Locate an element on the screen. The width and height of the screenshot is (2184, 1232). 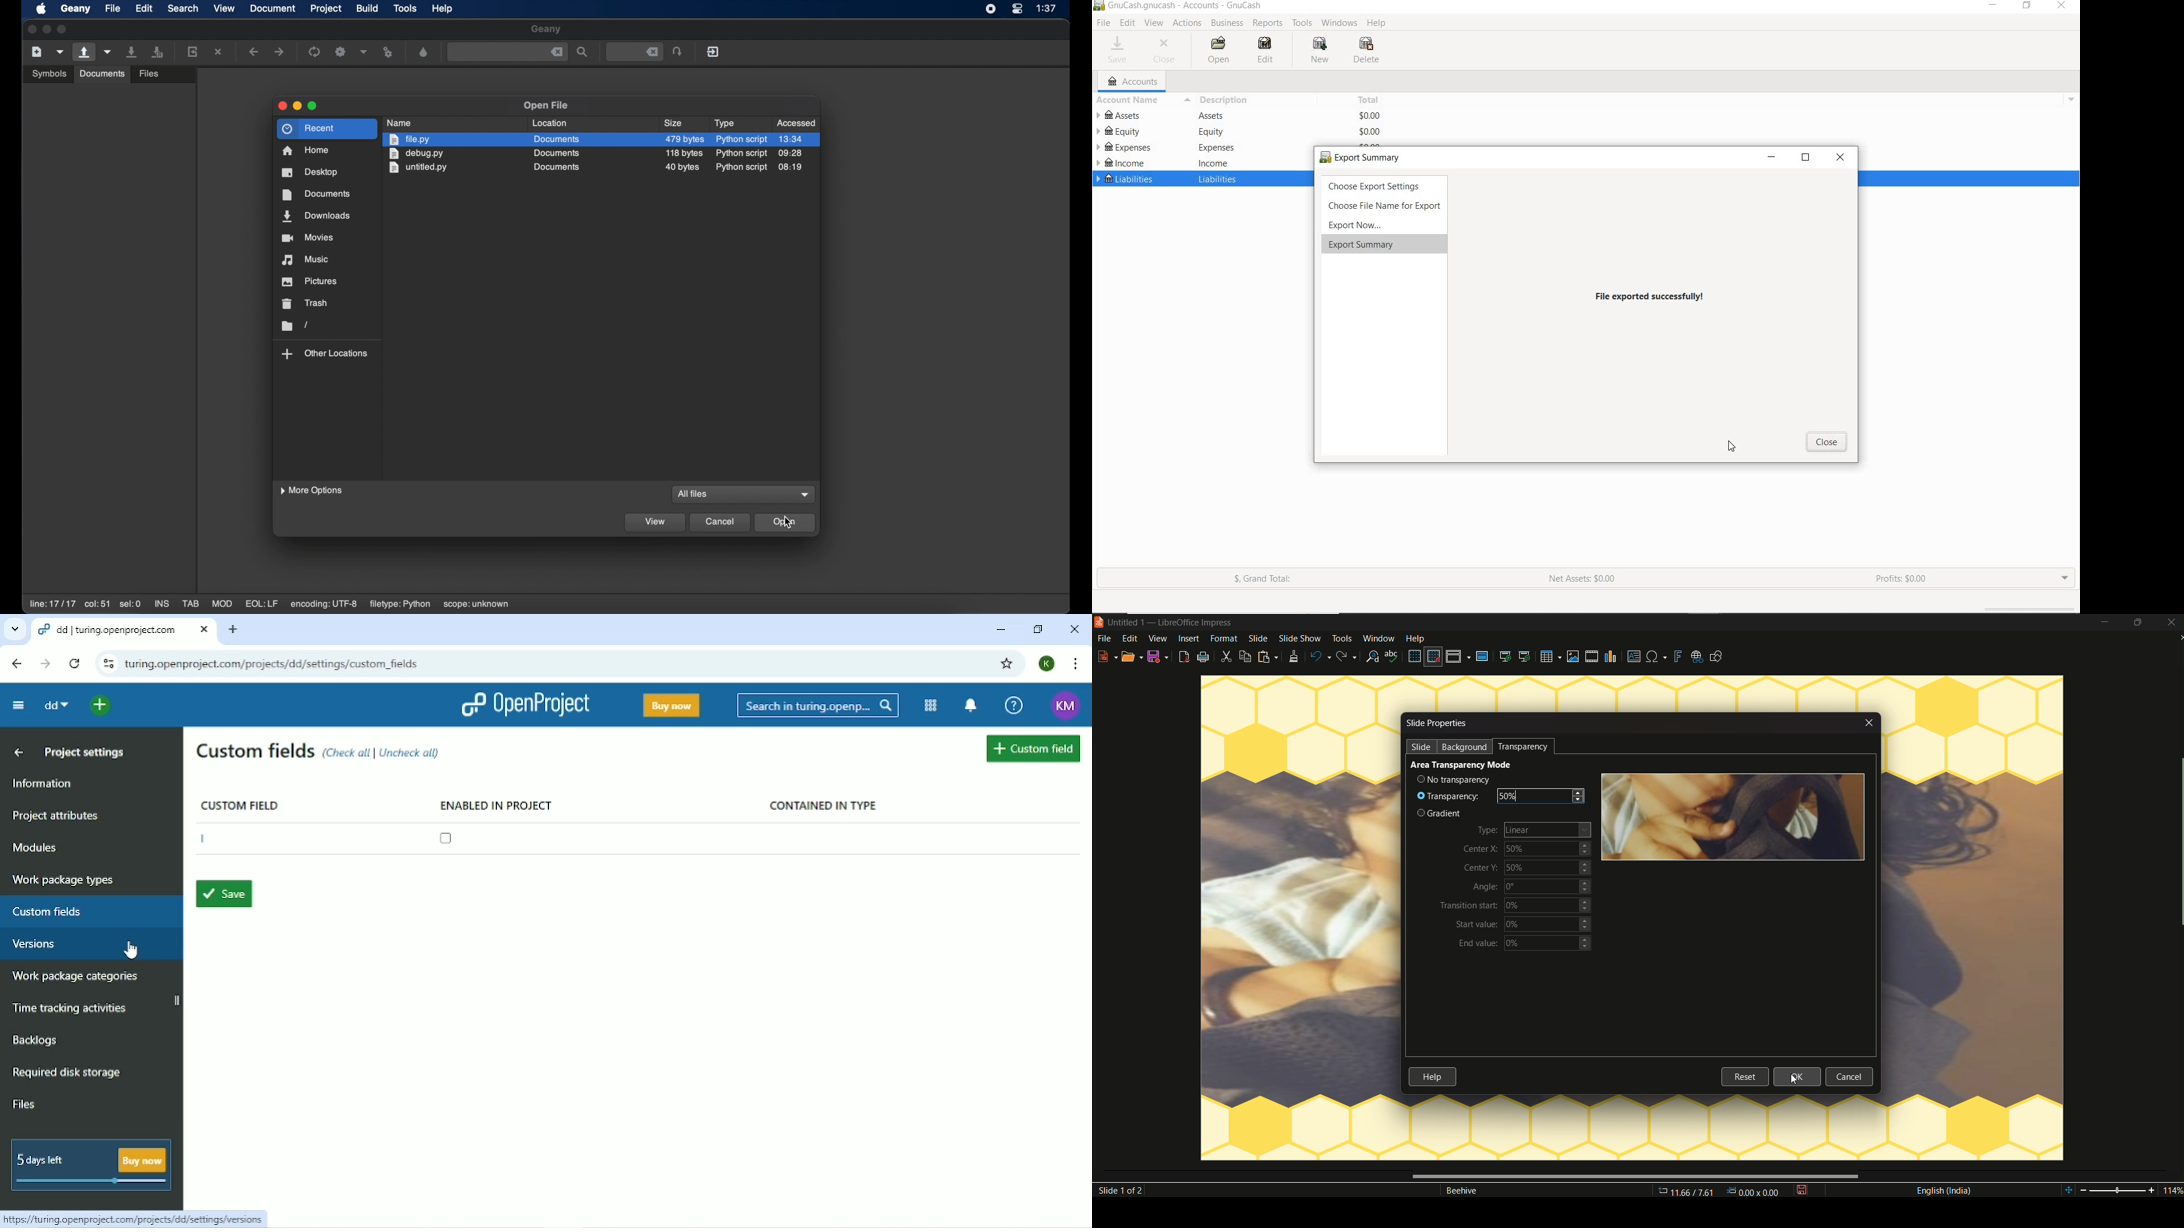
start value is located at coordinates (1478, 924).